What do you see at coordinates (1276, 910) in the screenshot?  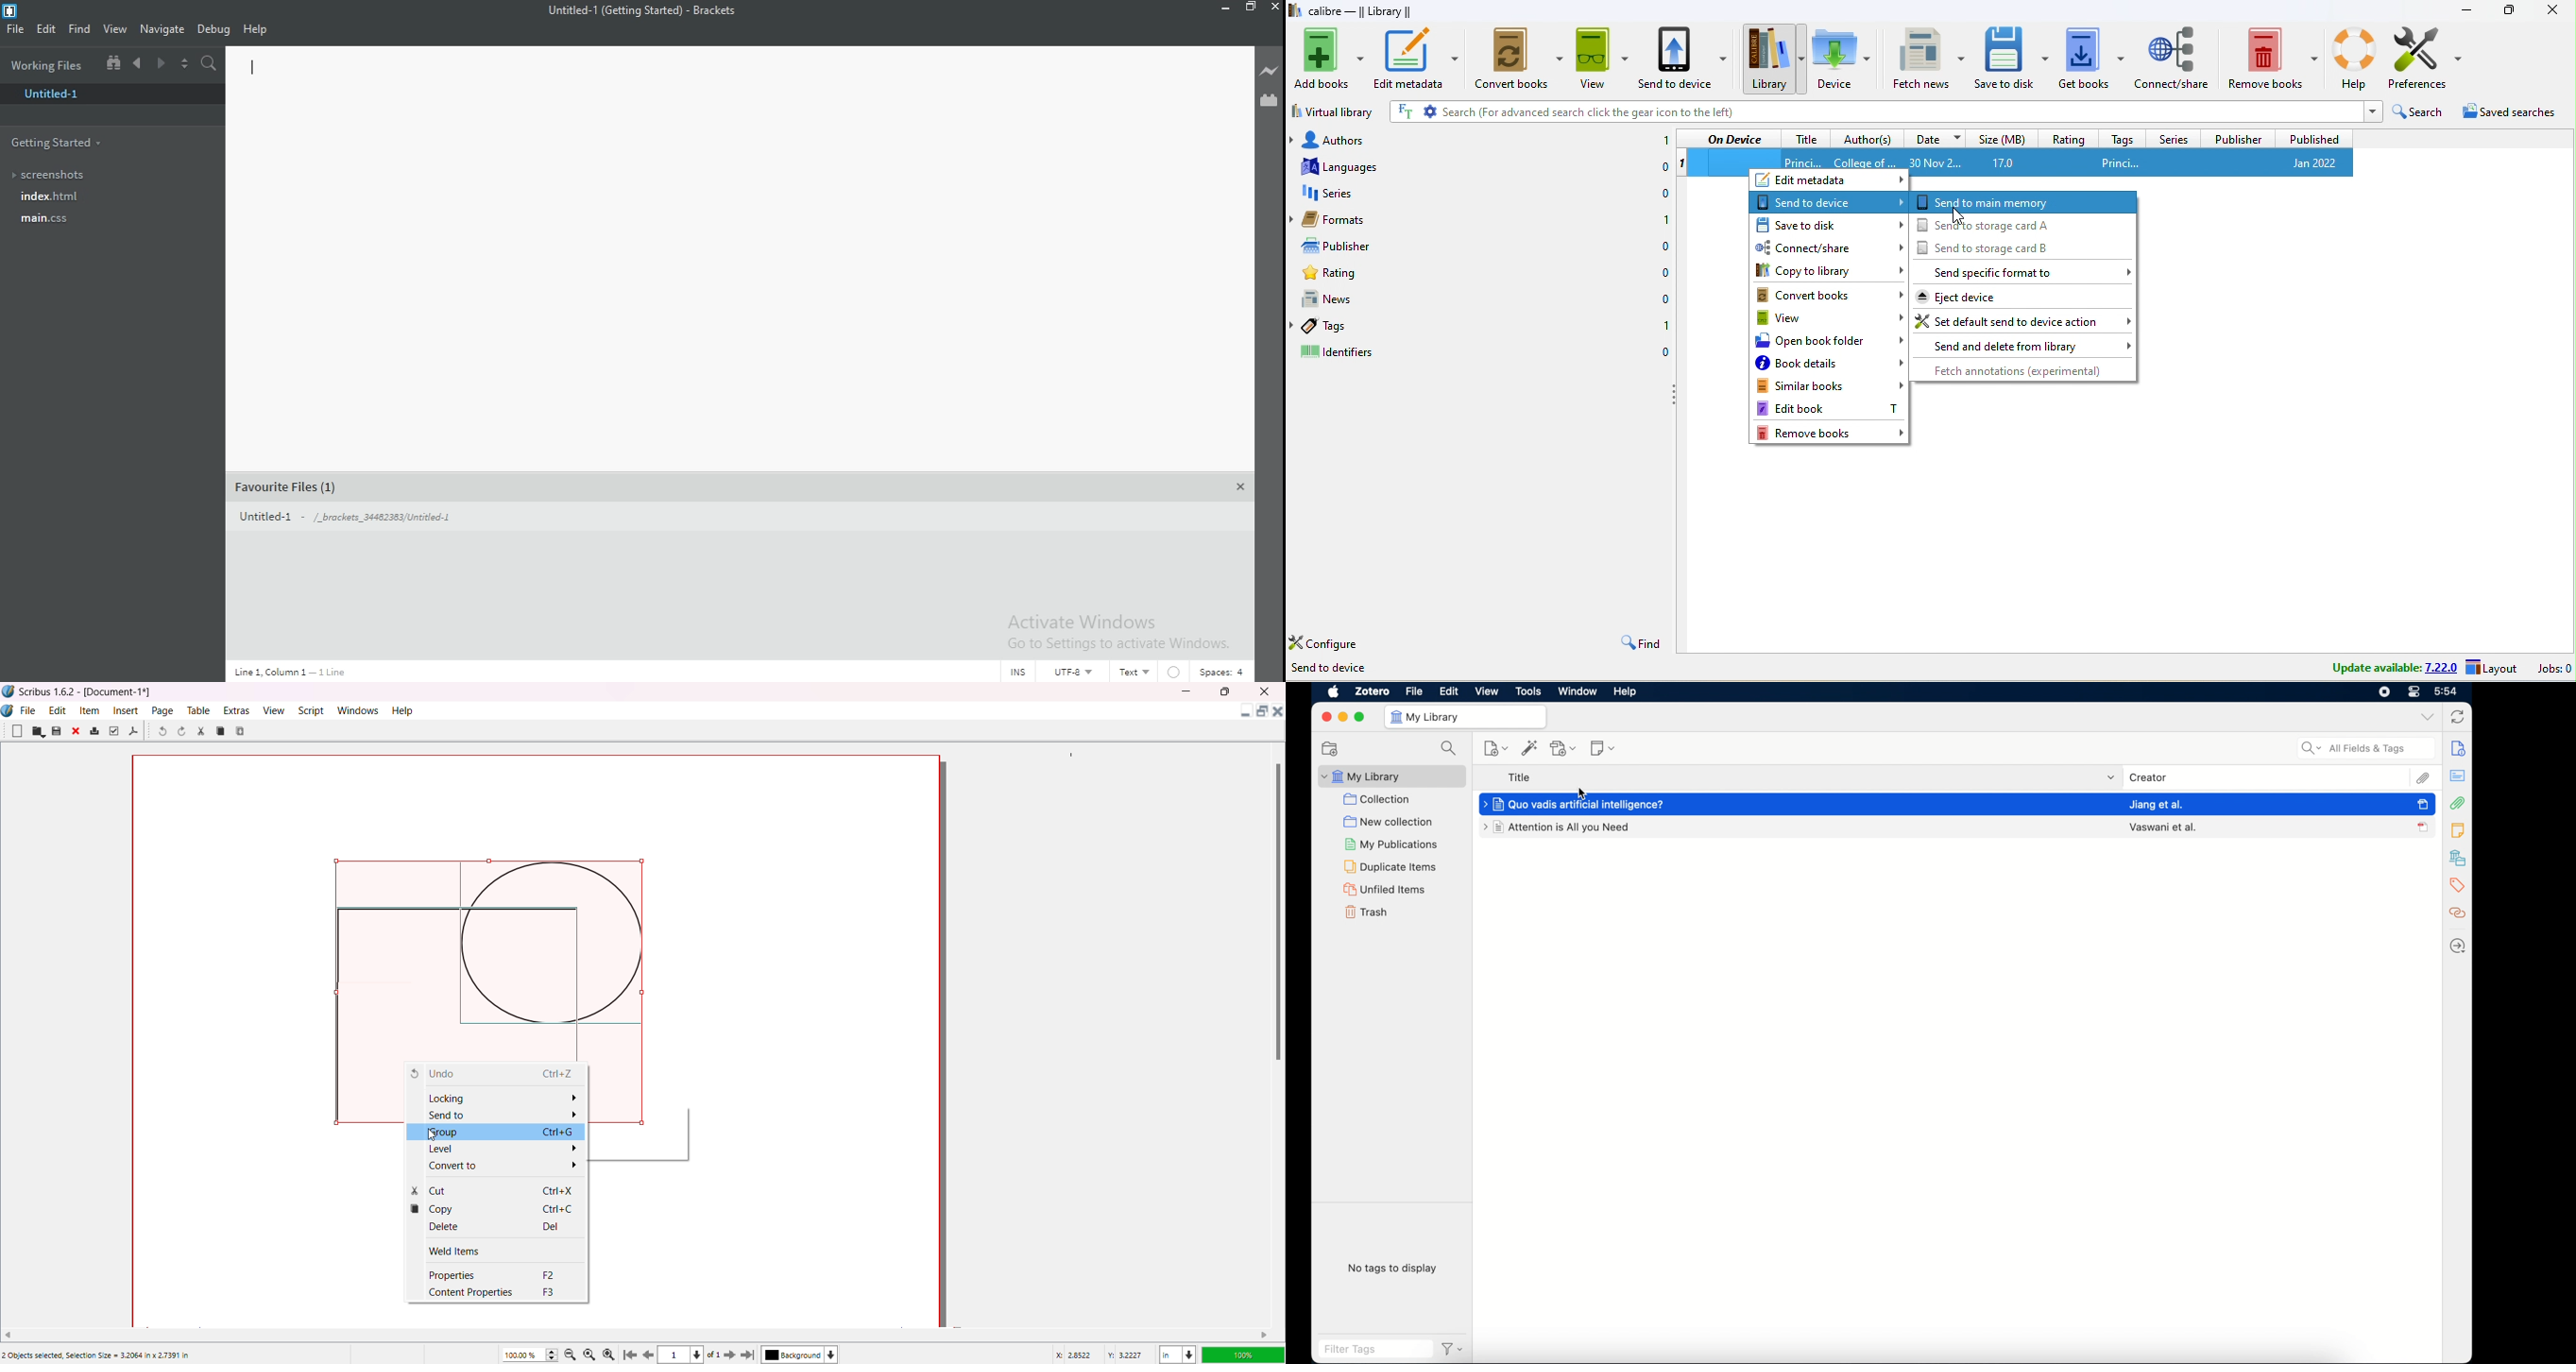 I see `Scroll Bar` at bounding box center [1276, 910].